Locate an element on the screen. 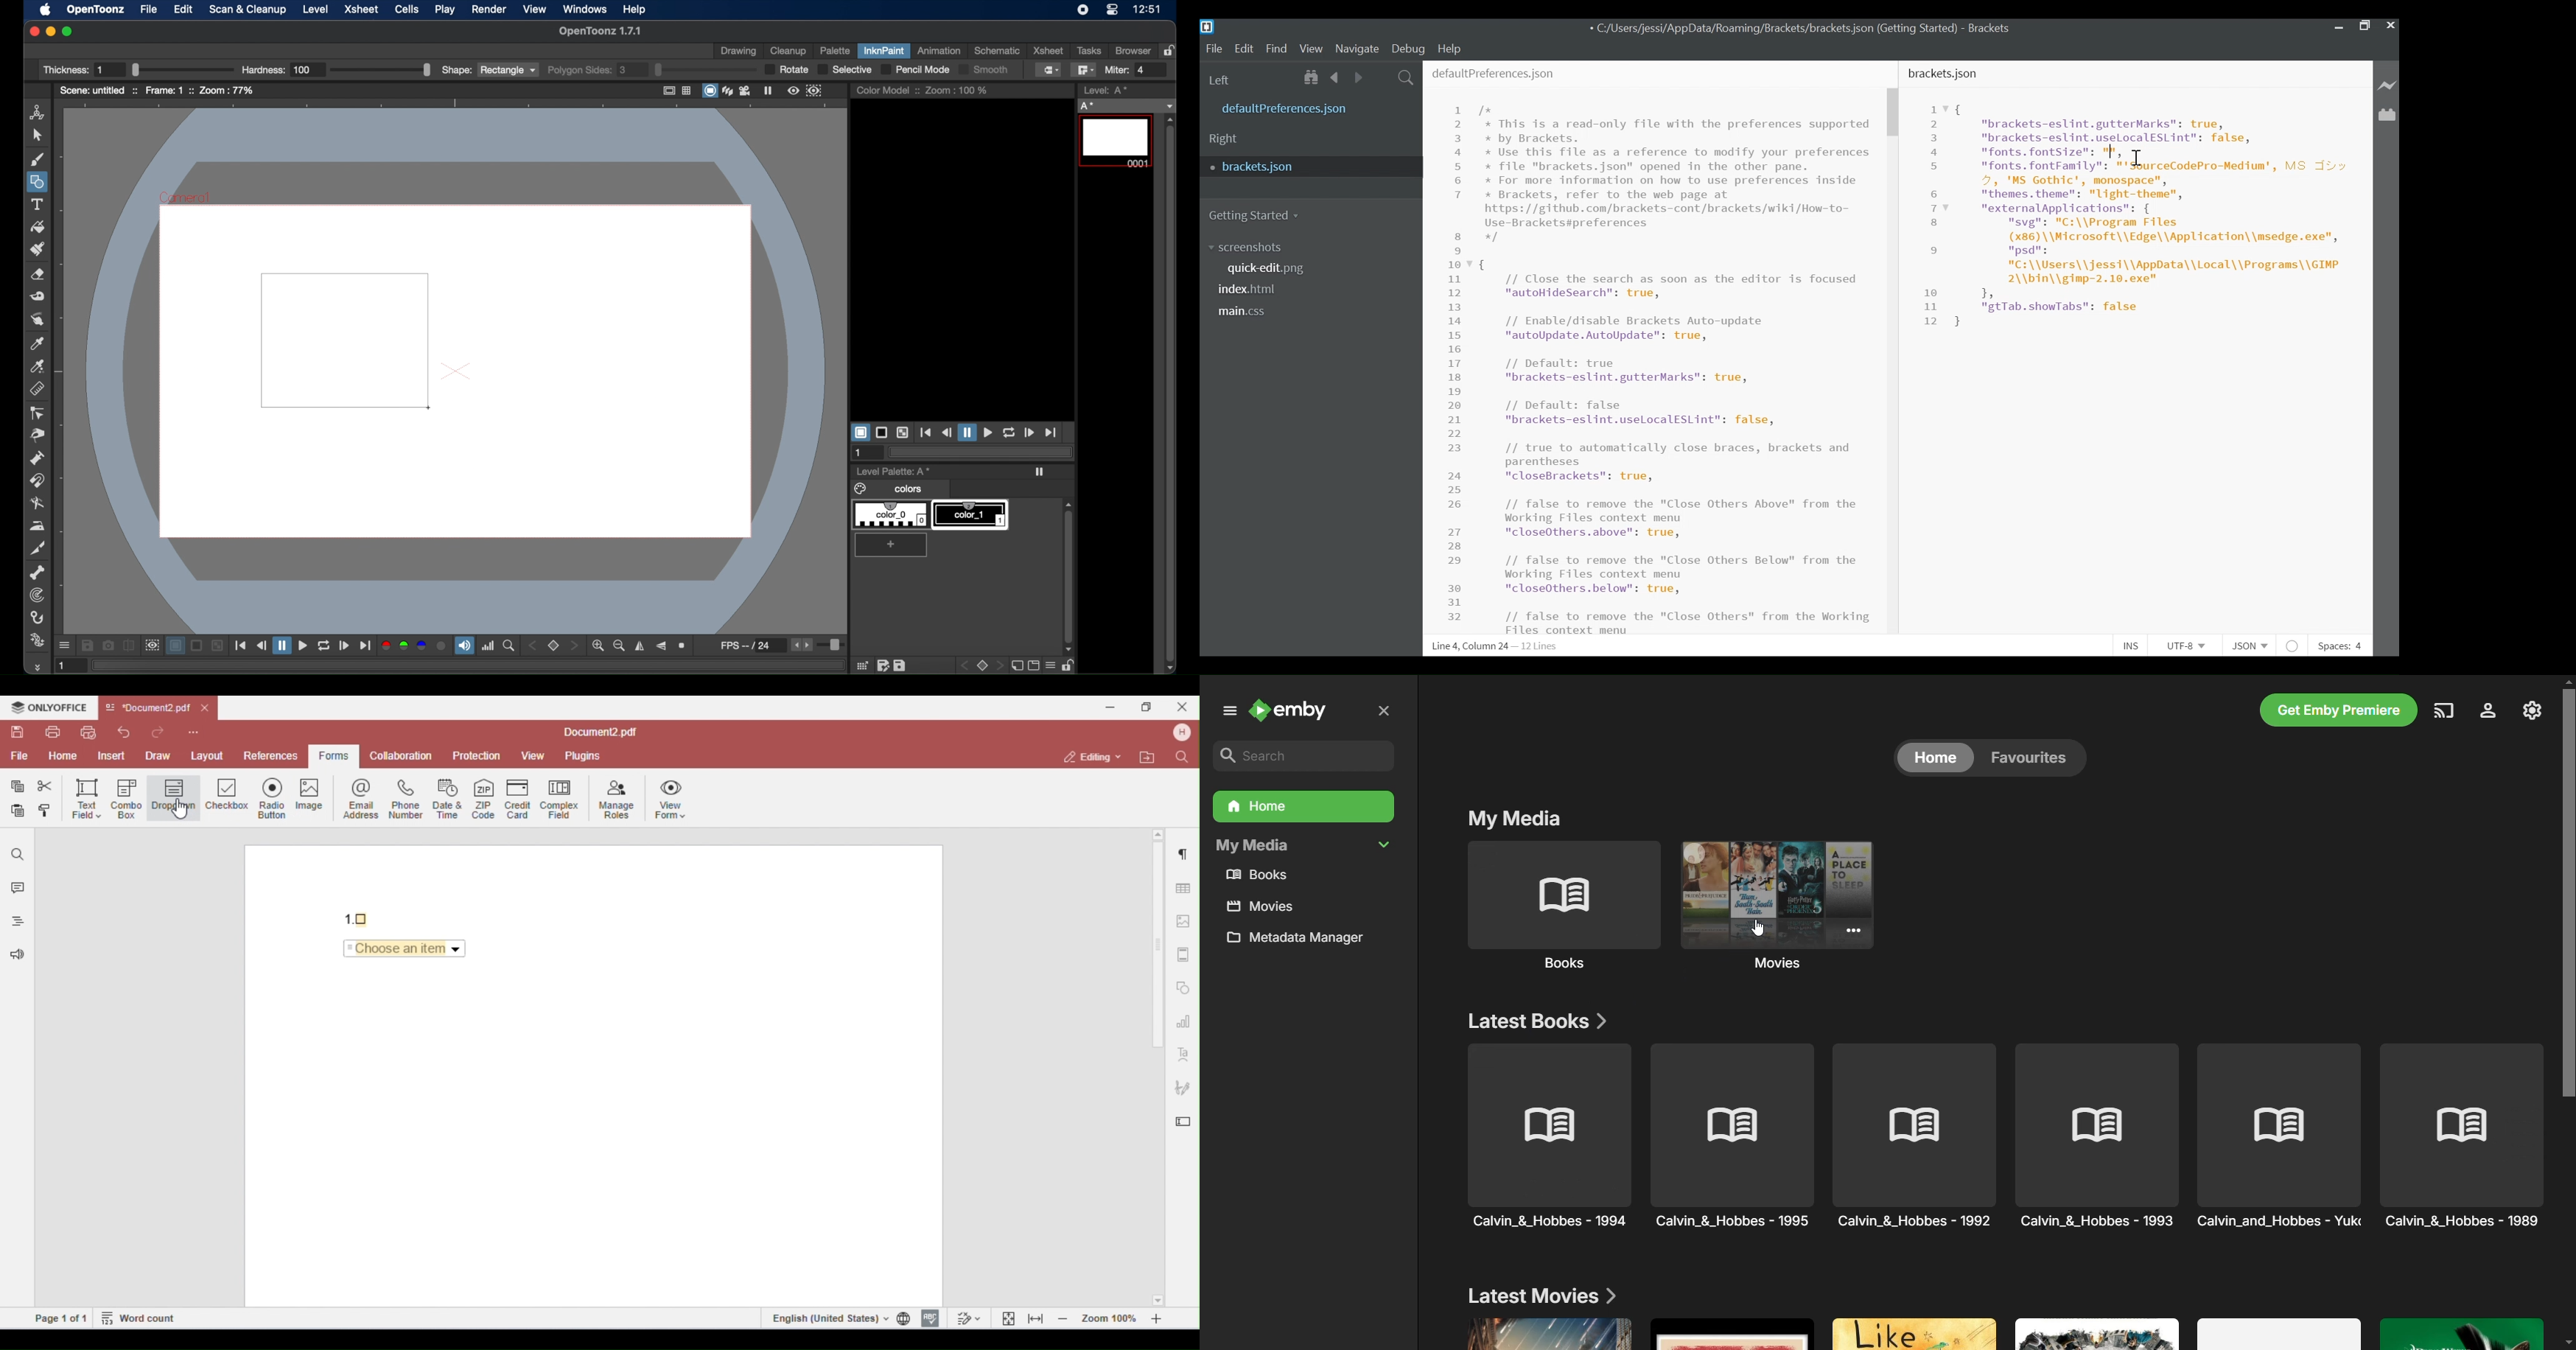 The image size is (2576, 1372). defaultPreferences.json is located at coordinates (1311, 109).